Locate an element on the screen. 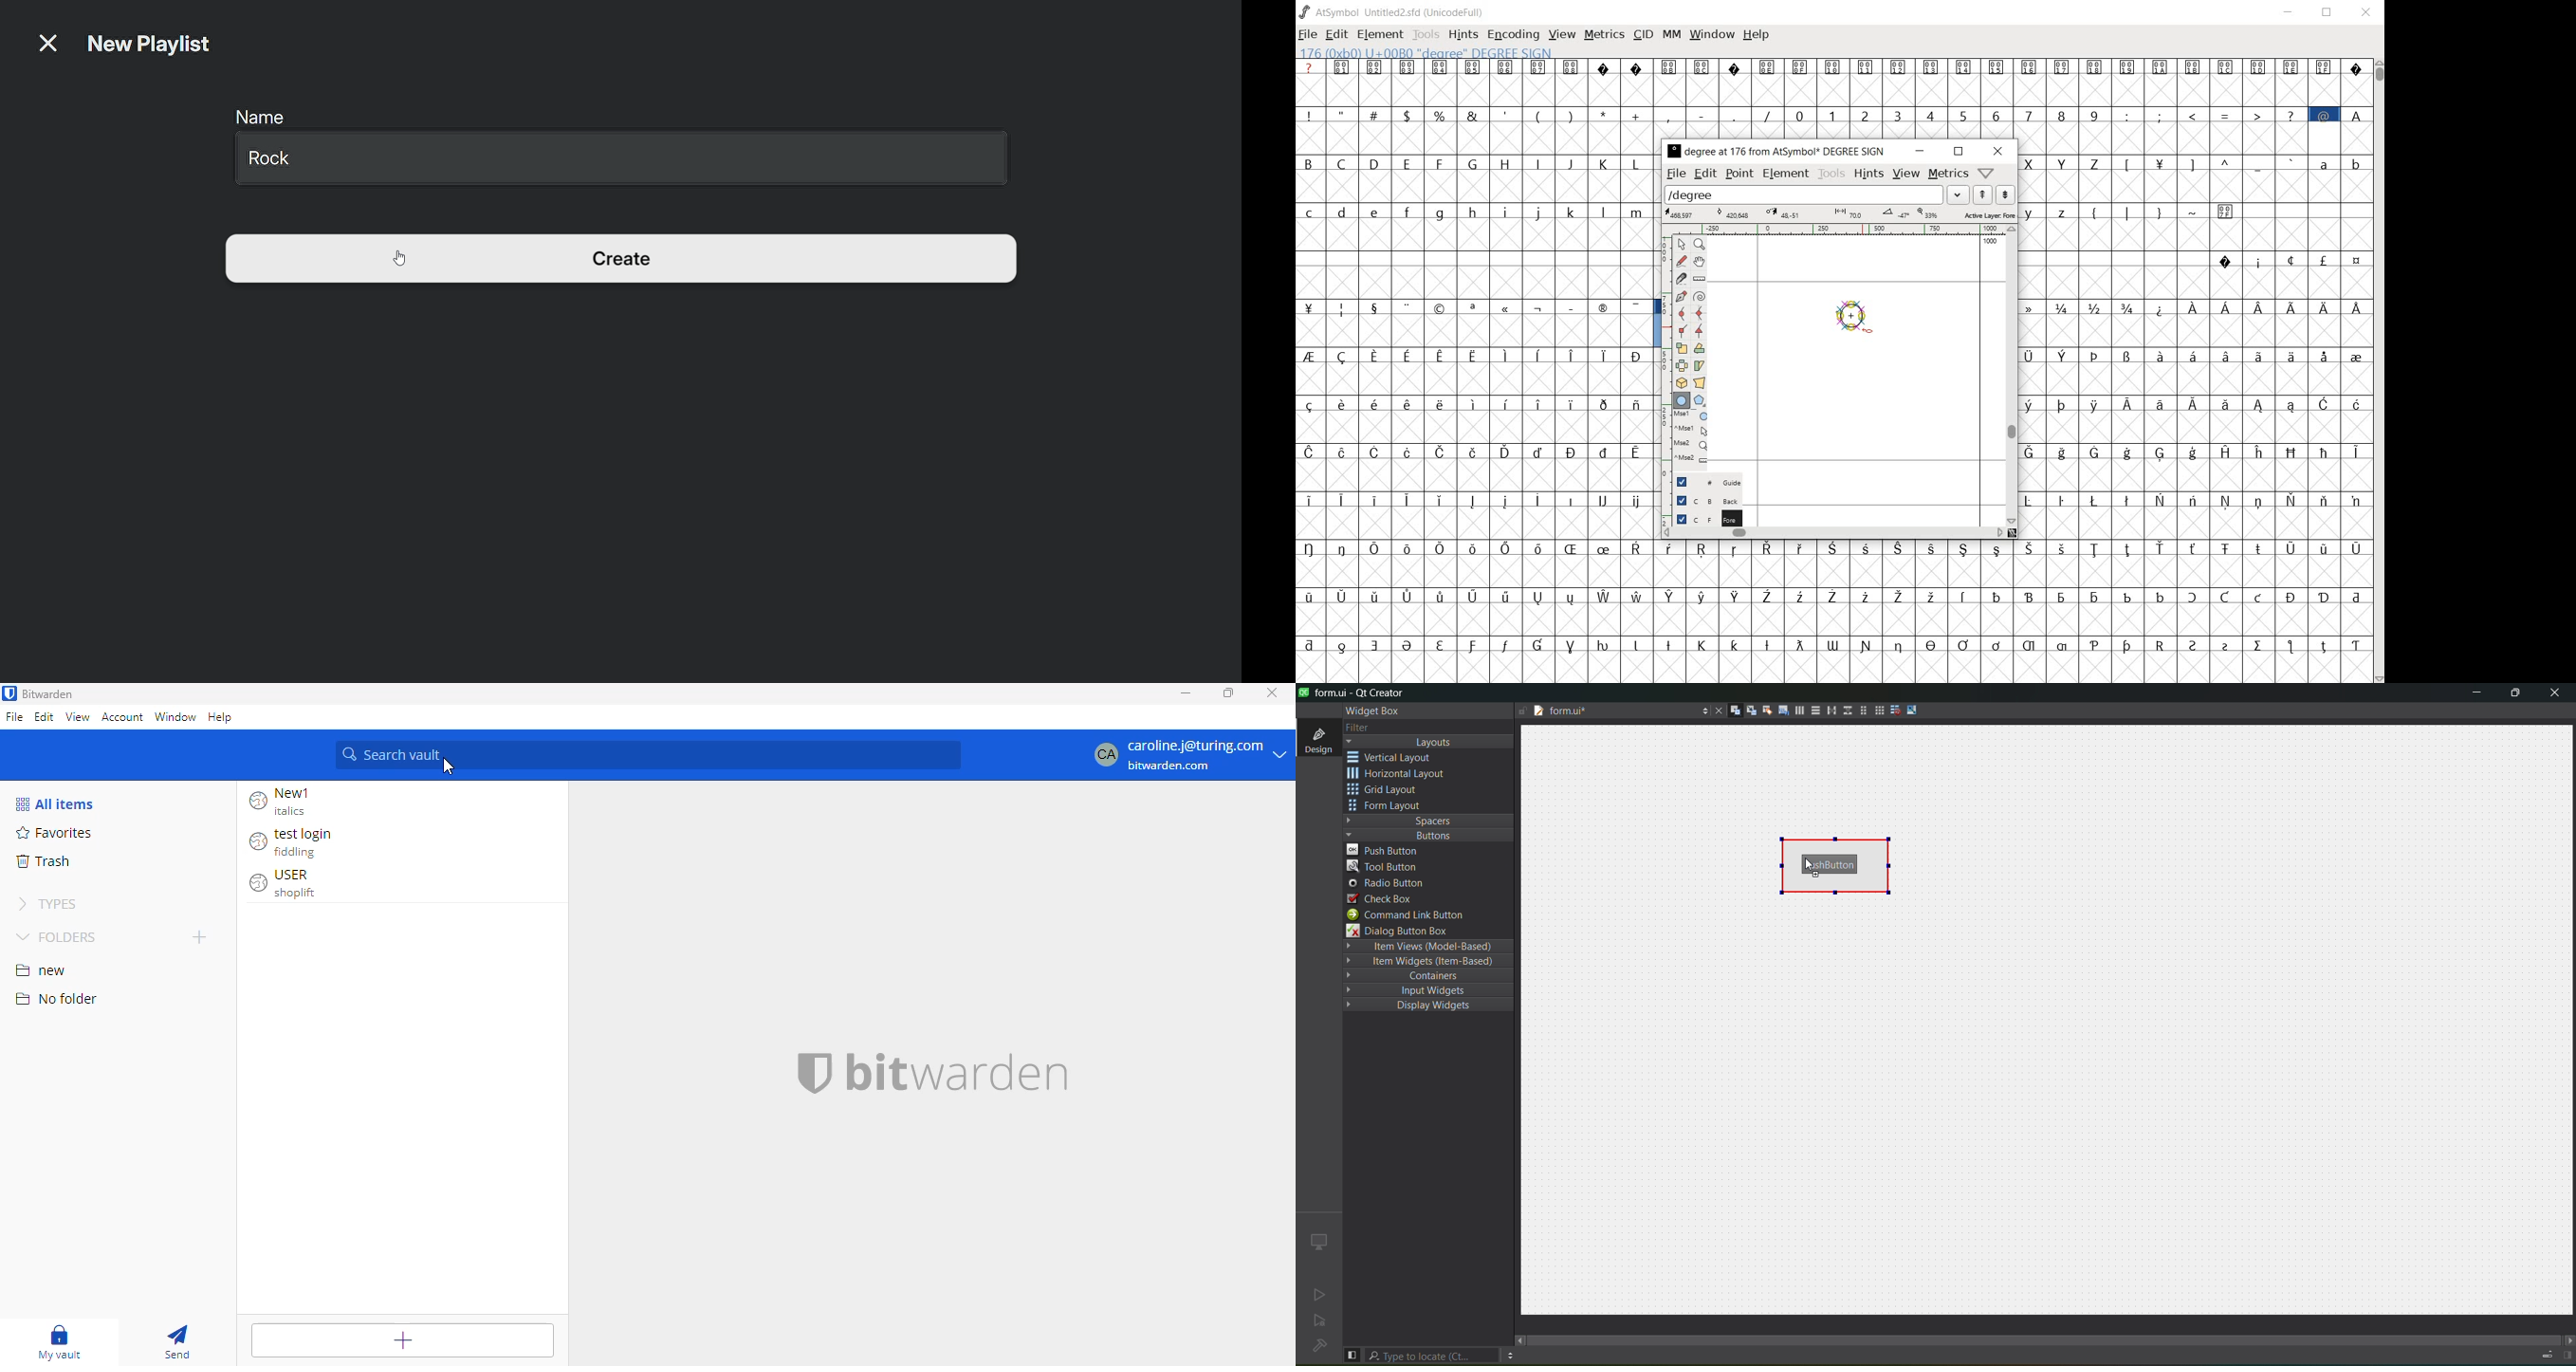  encoding is located at coordinates (1513, 34).